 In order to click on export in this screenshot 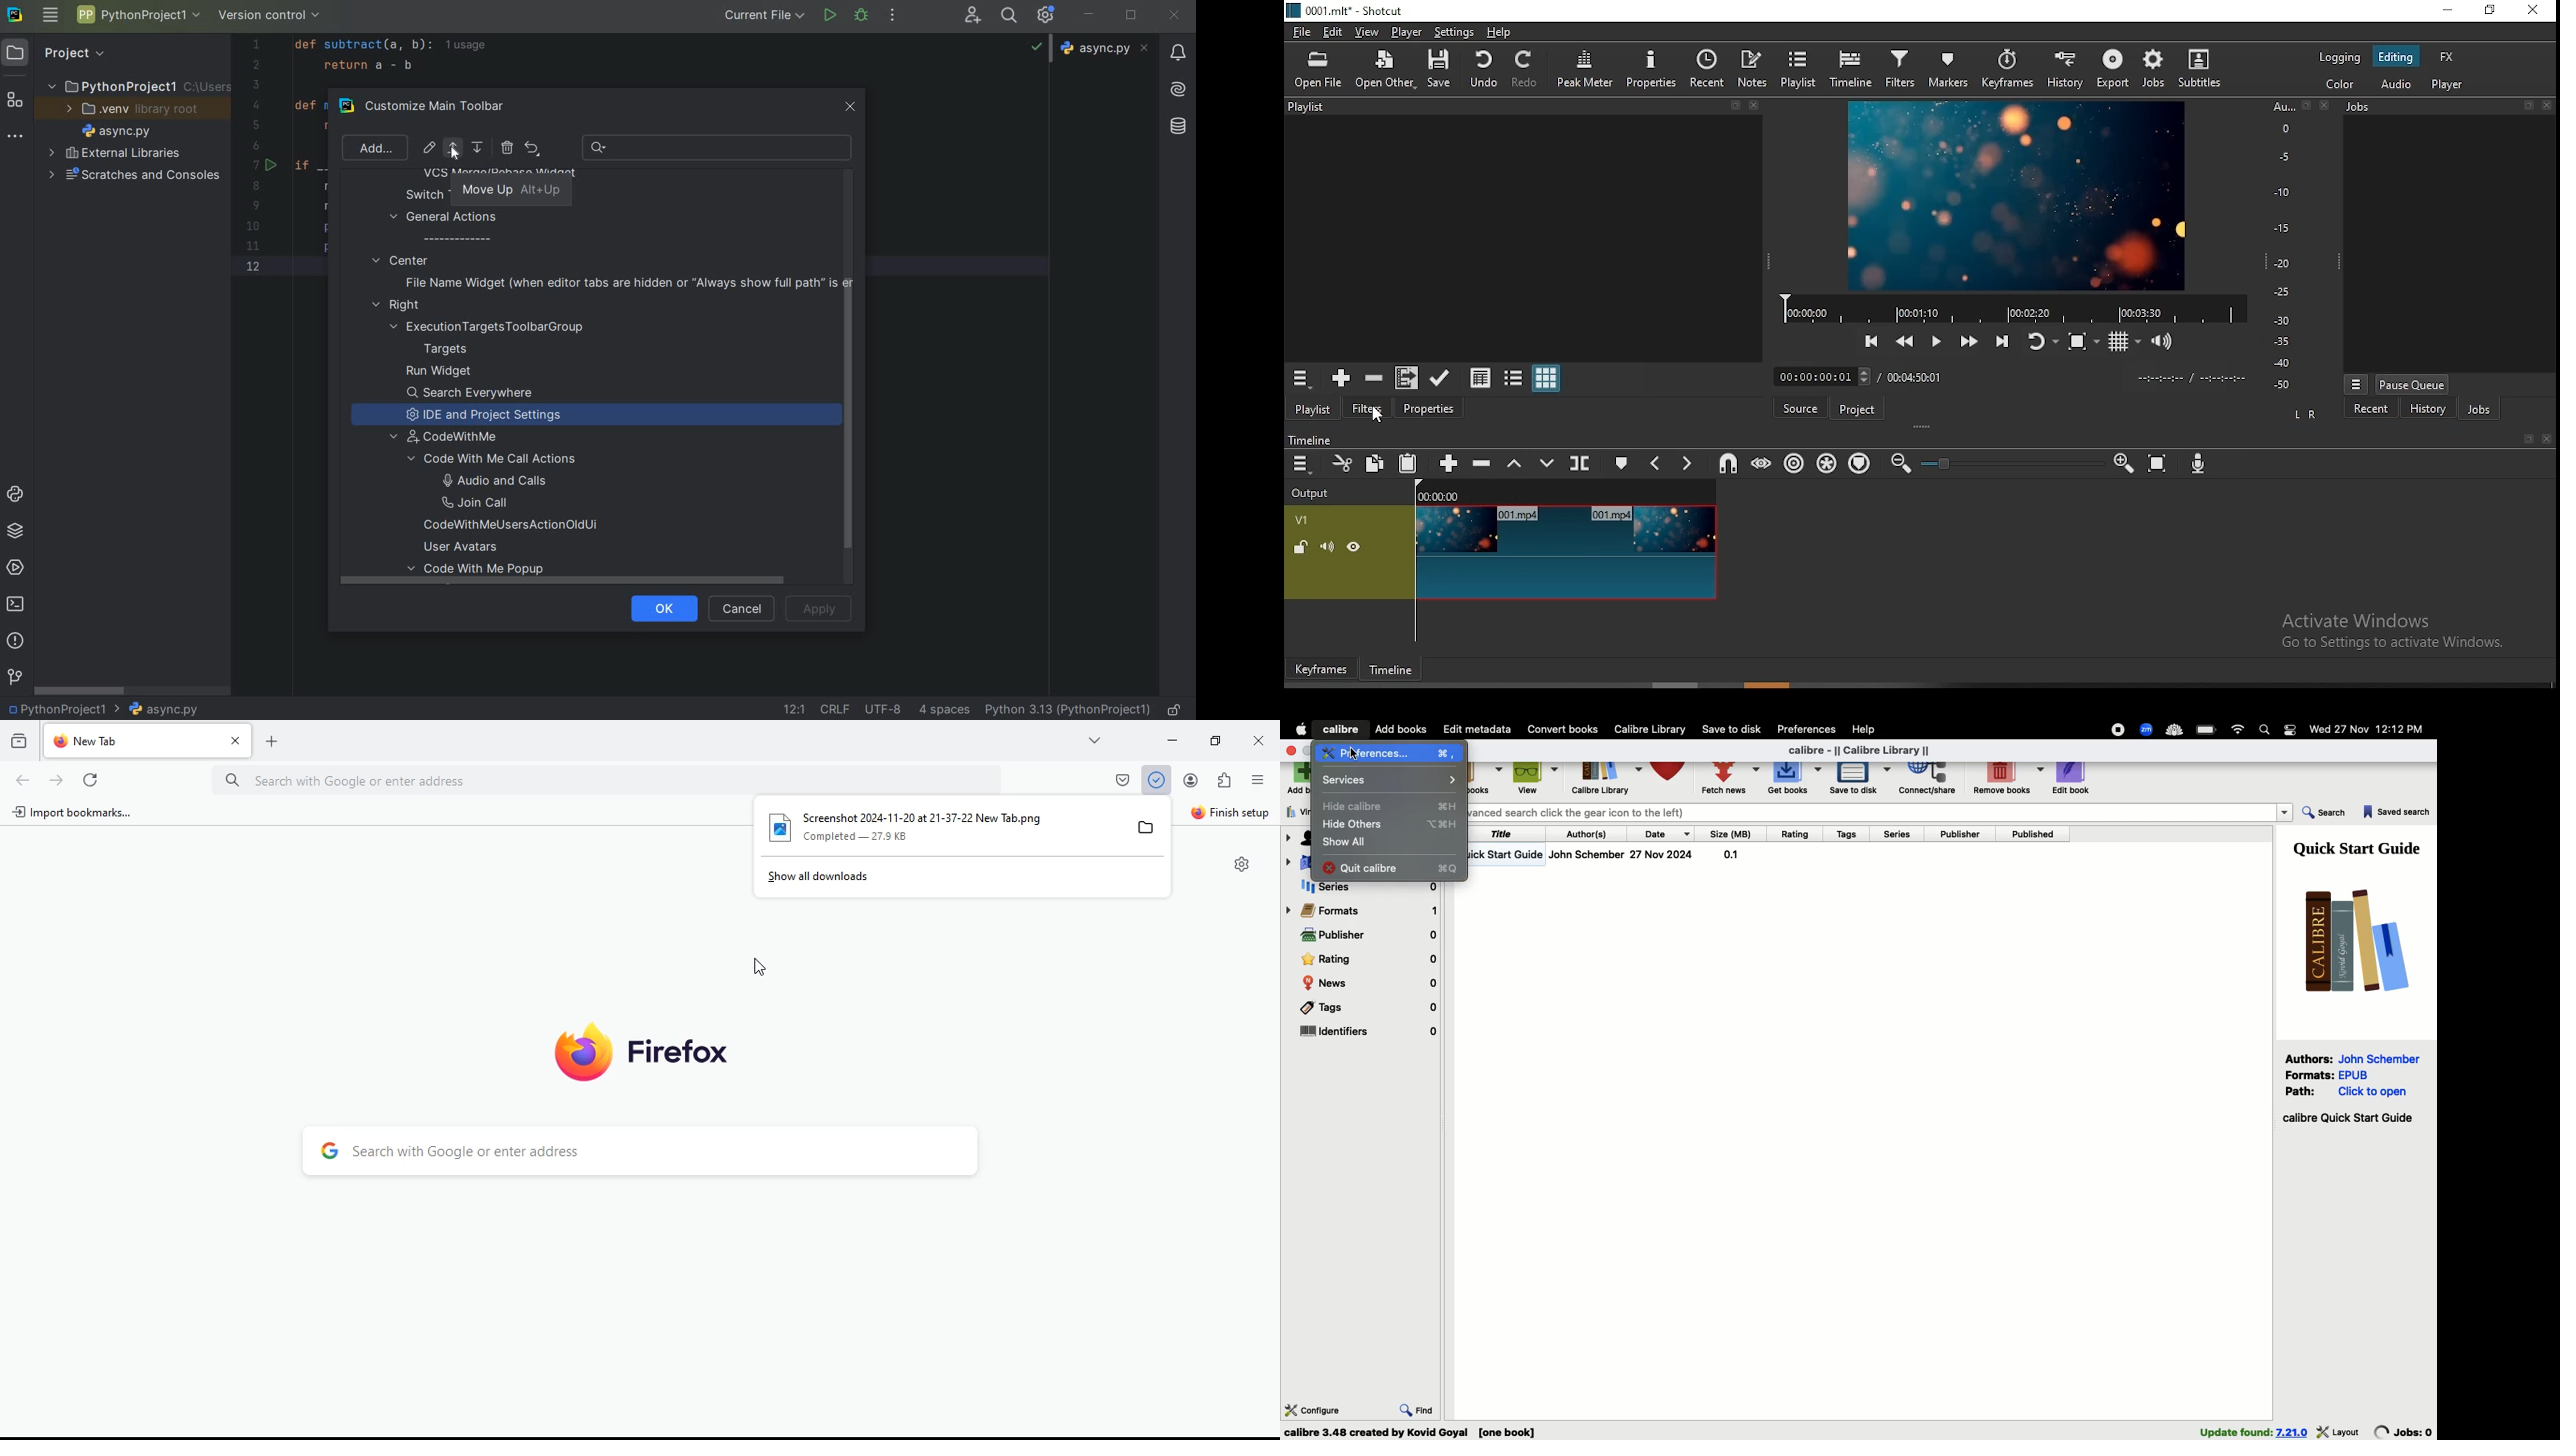, I will do `click(2112, 69)`.